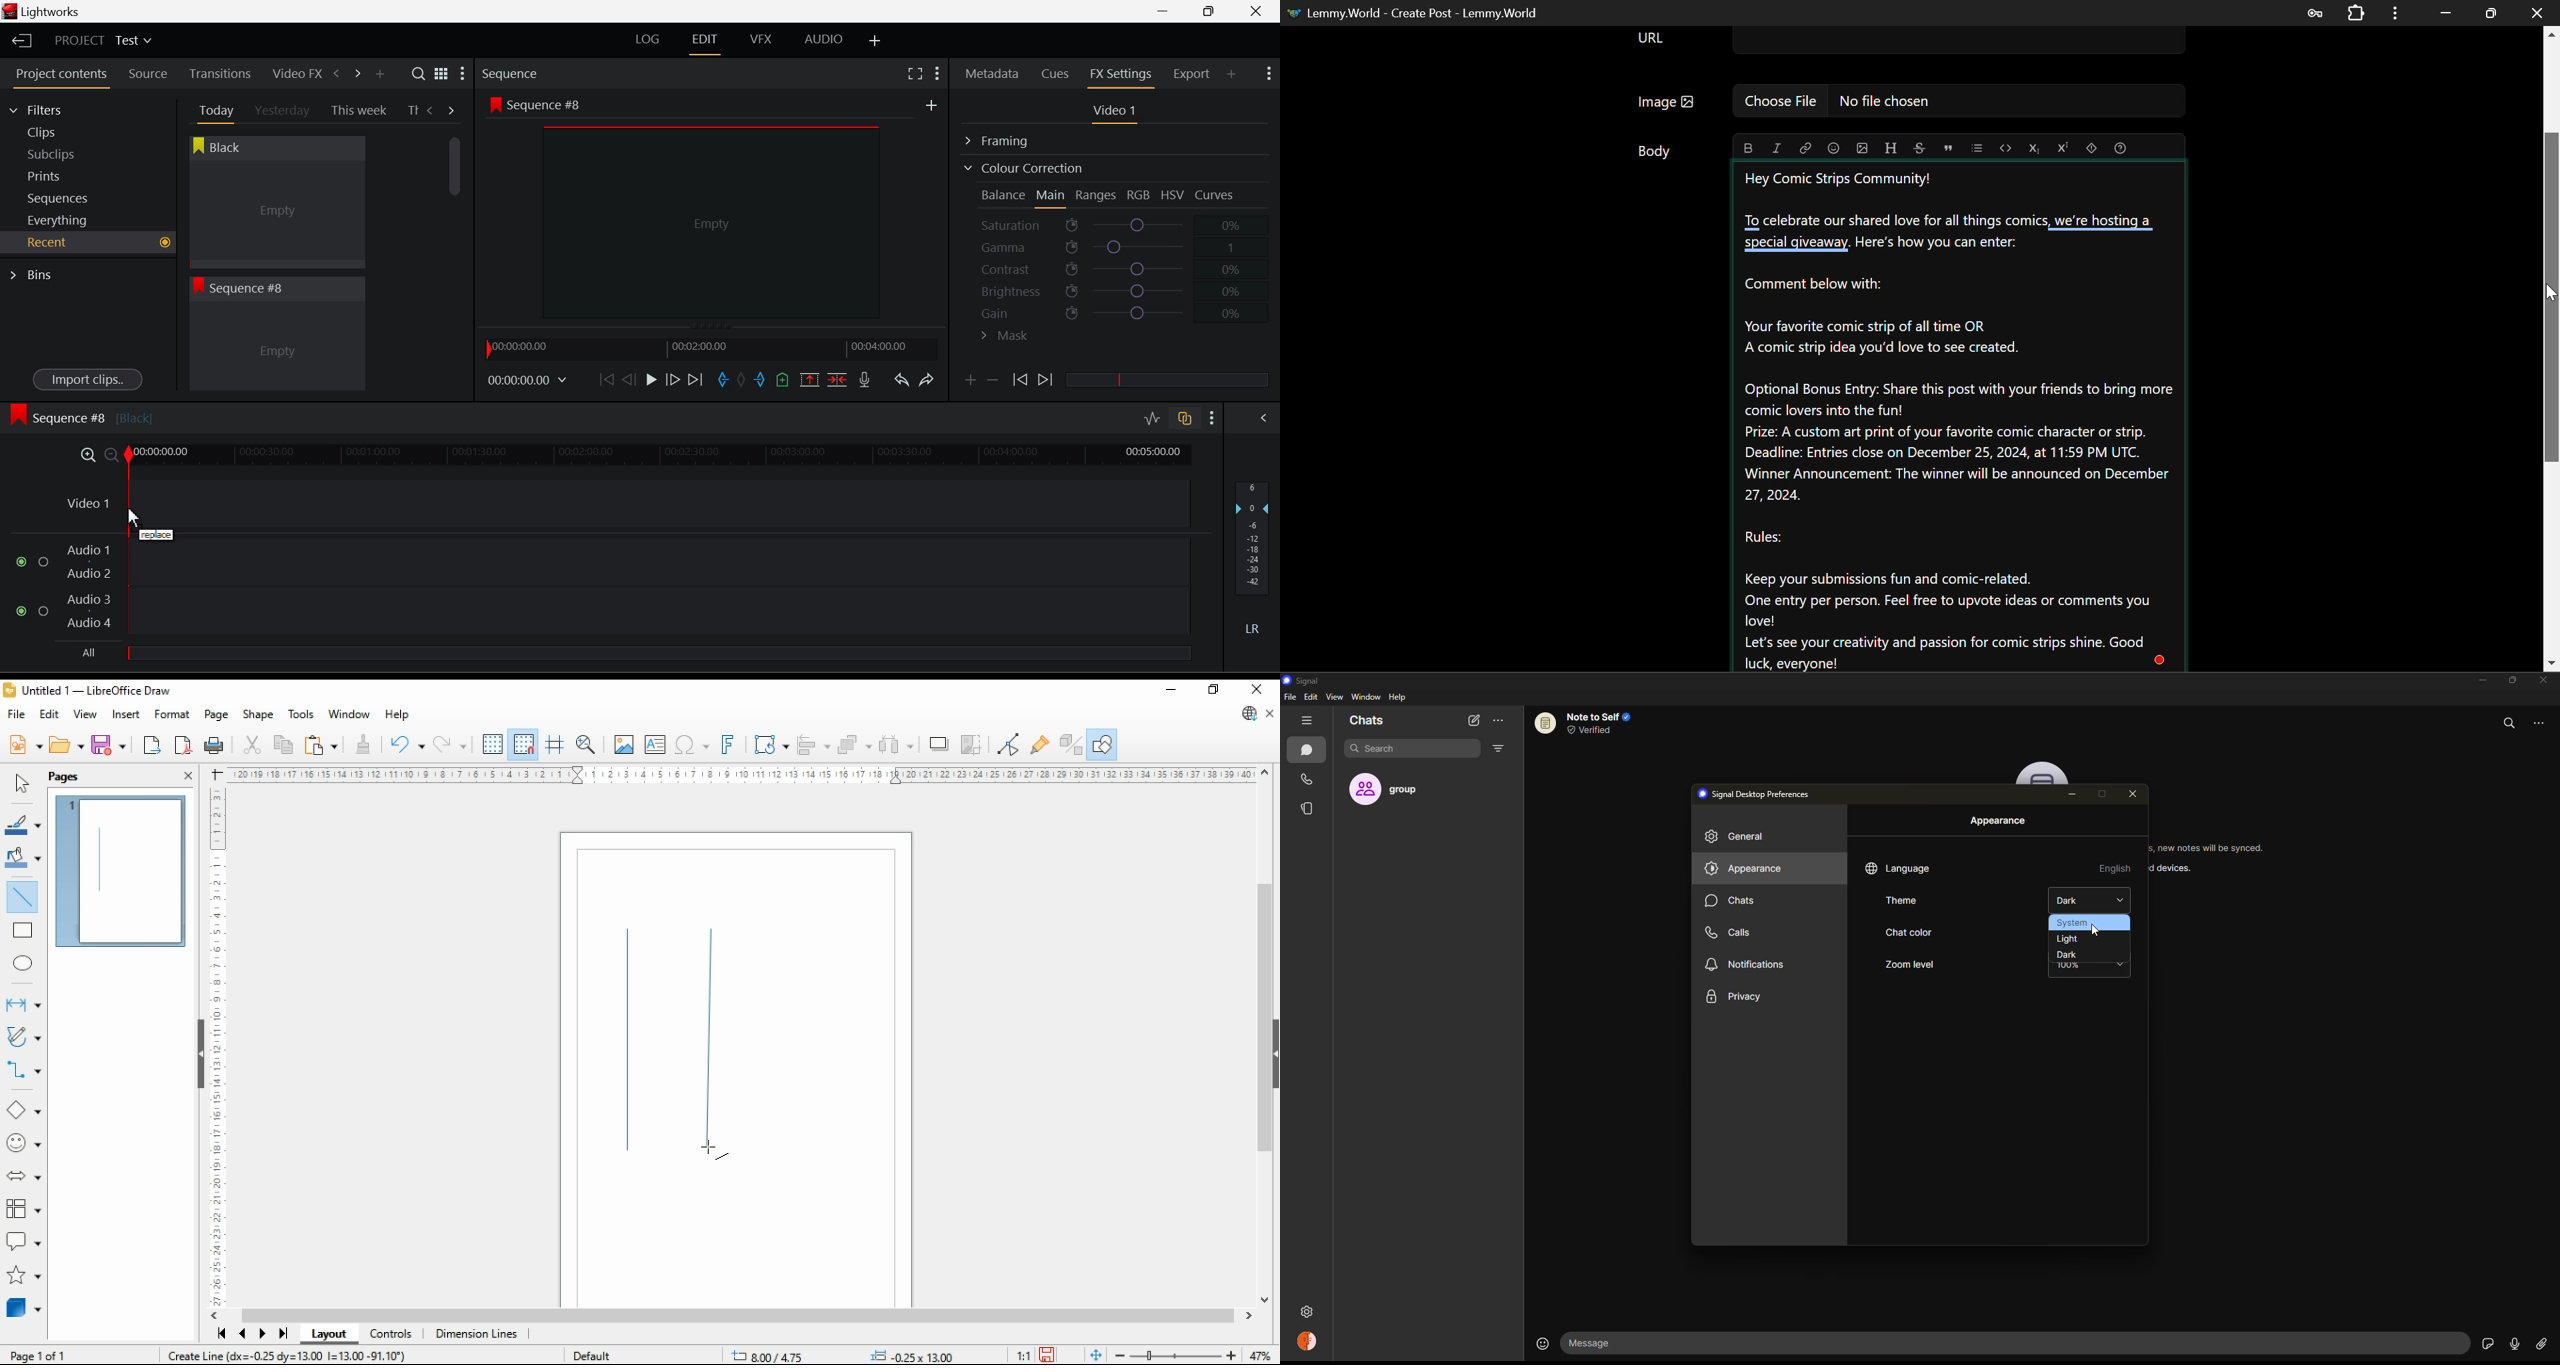 The height and width of the screenshot is (1372, 2576). I want to click on first page, so click(221, 1335).